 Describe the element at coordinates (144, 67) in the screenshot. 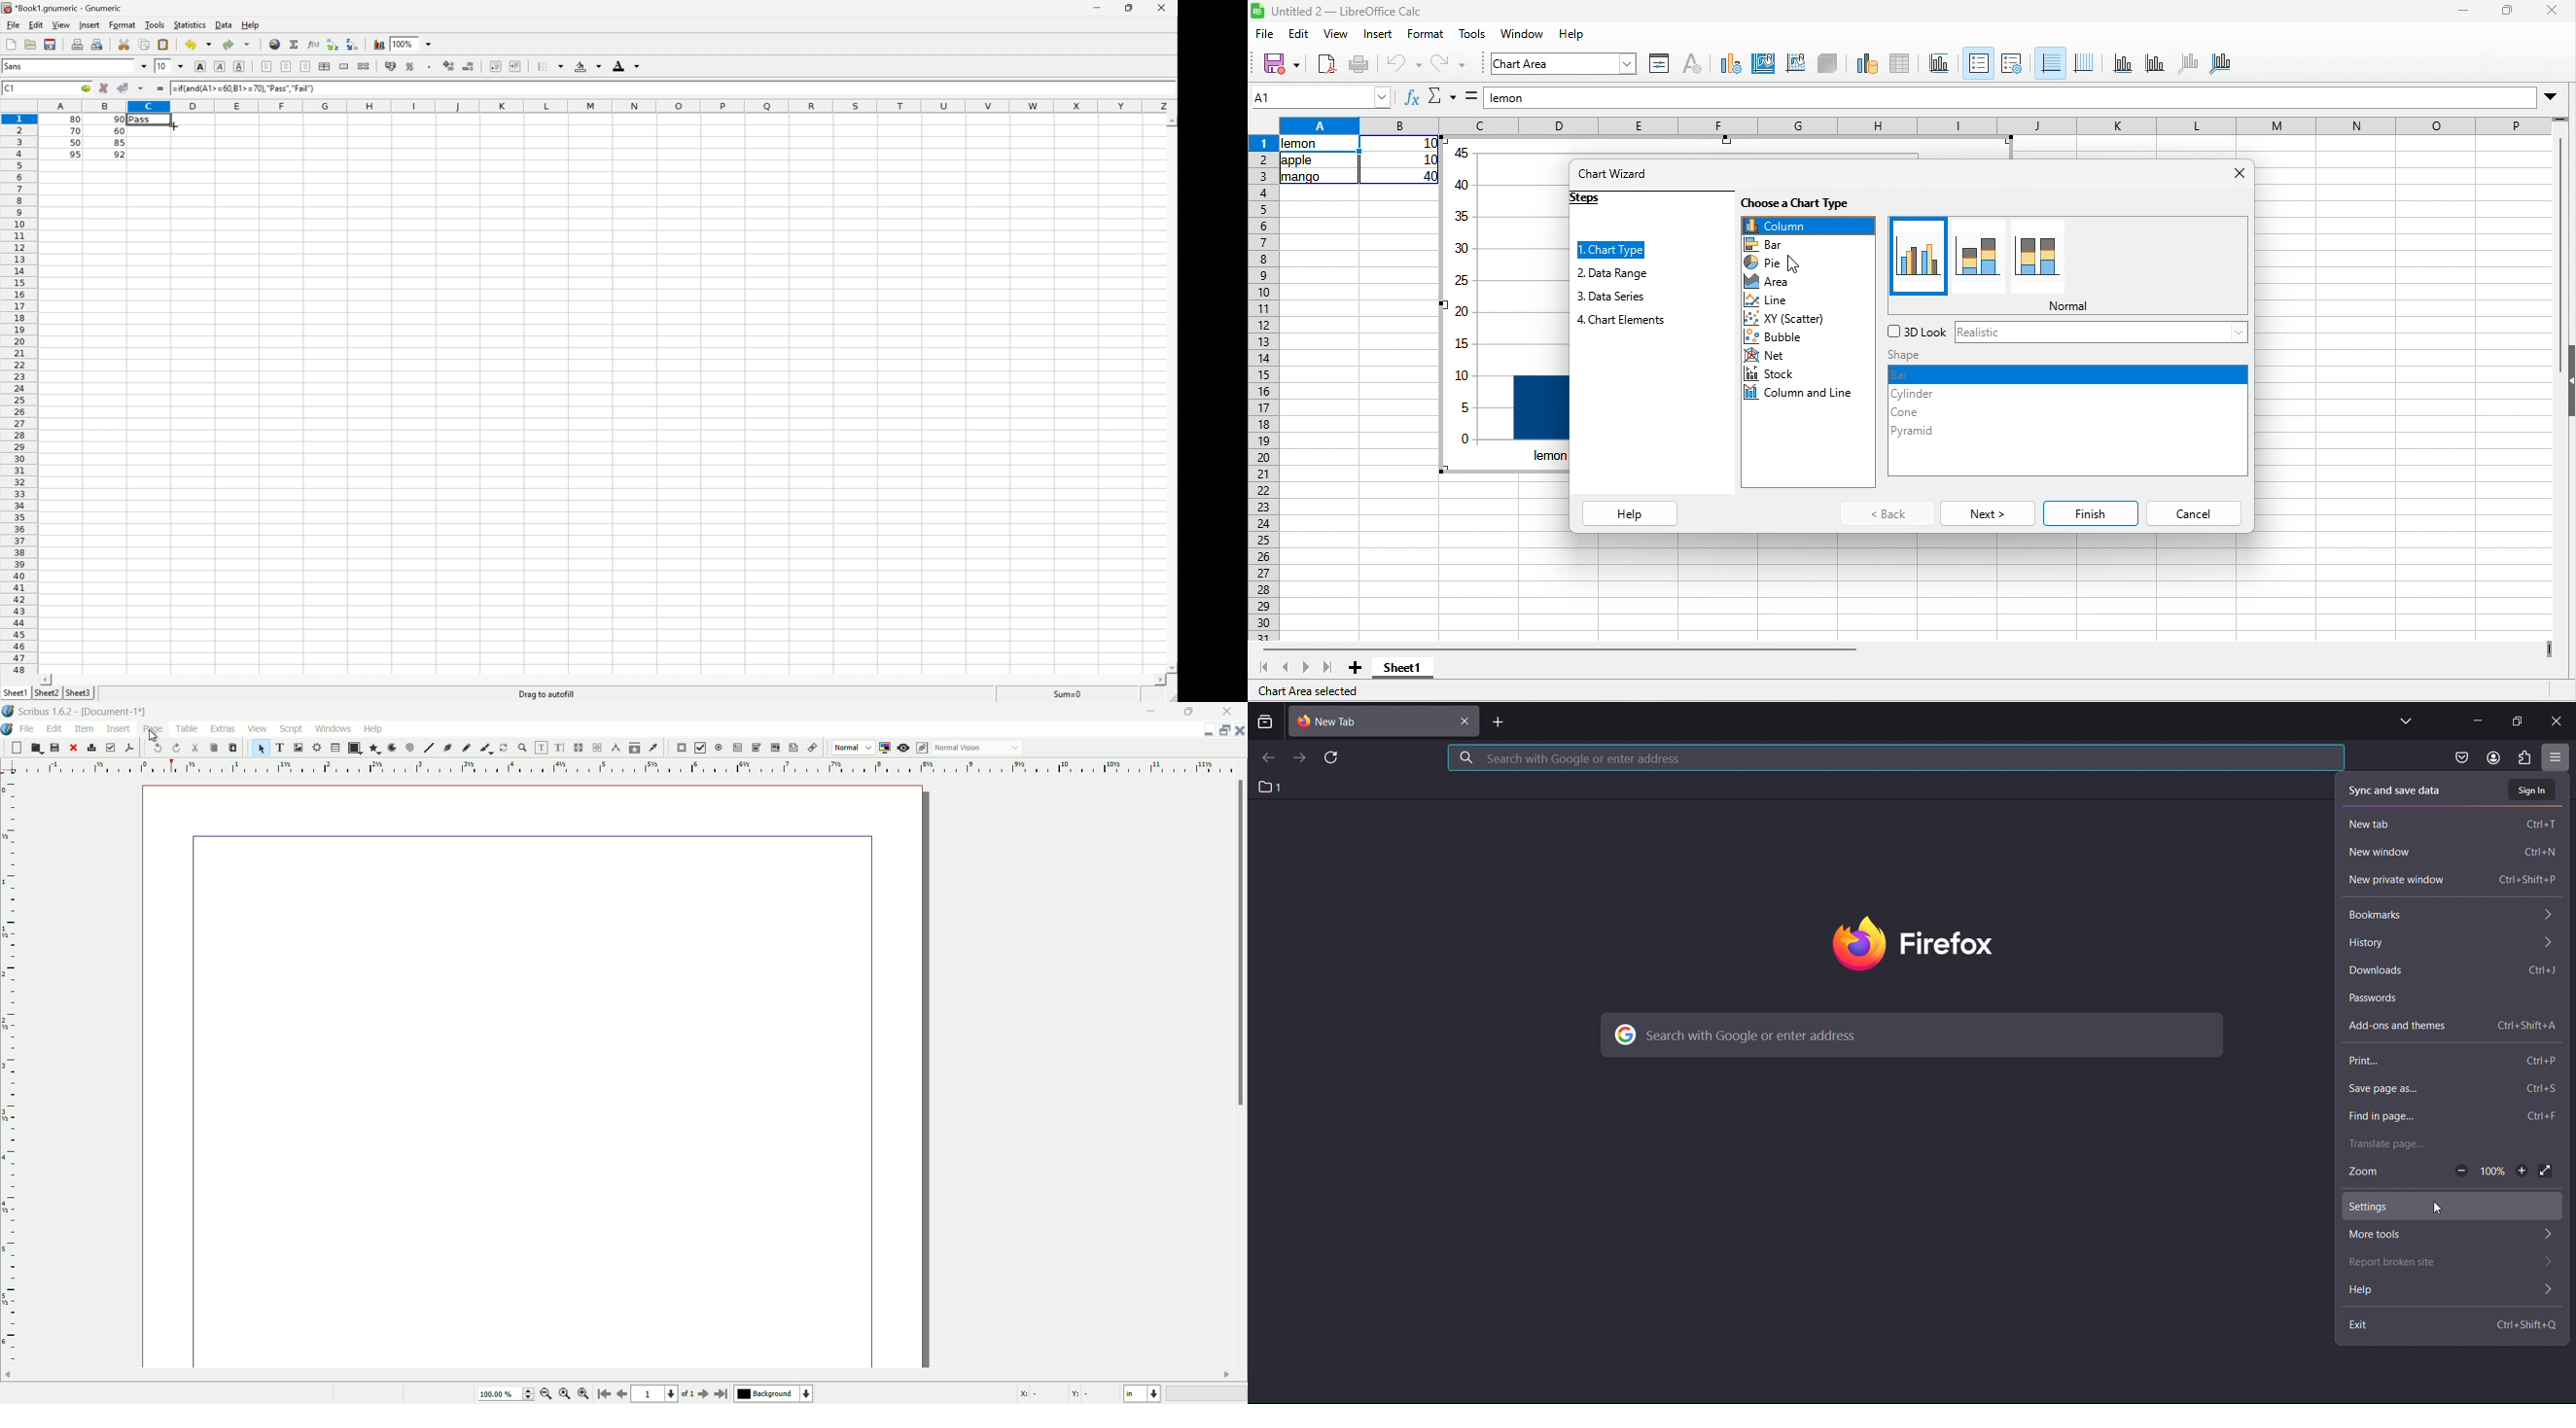

I see `Drop Down` at that location.